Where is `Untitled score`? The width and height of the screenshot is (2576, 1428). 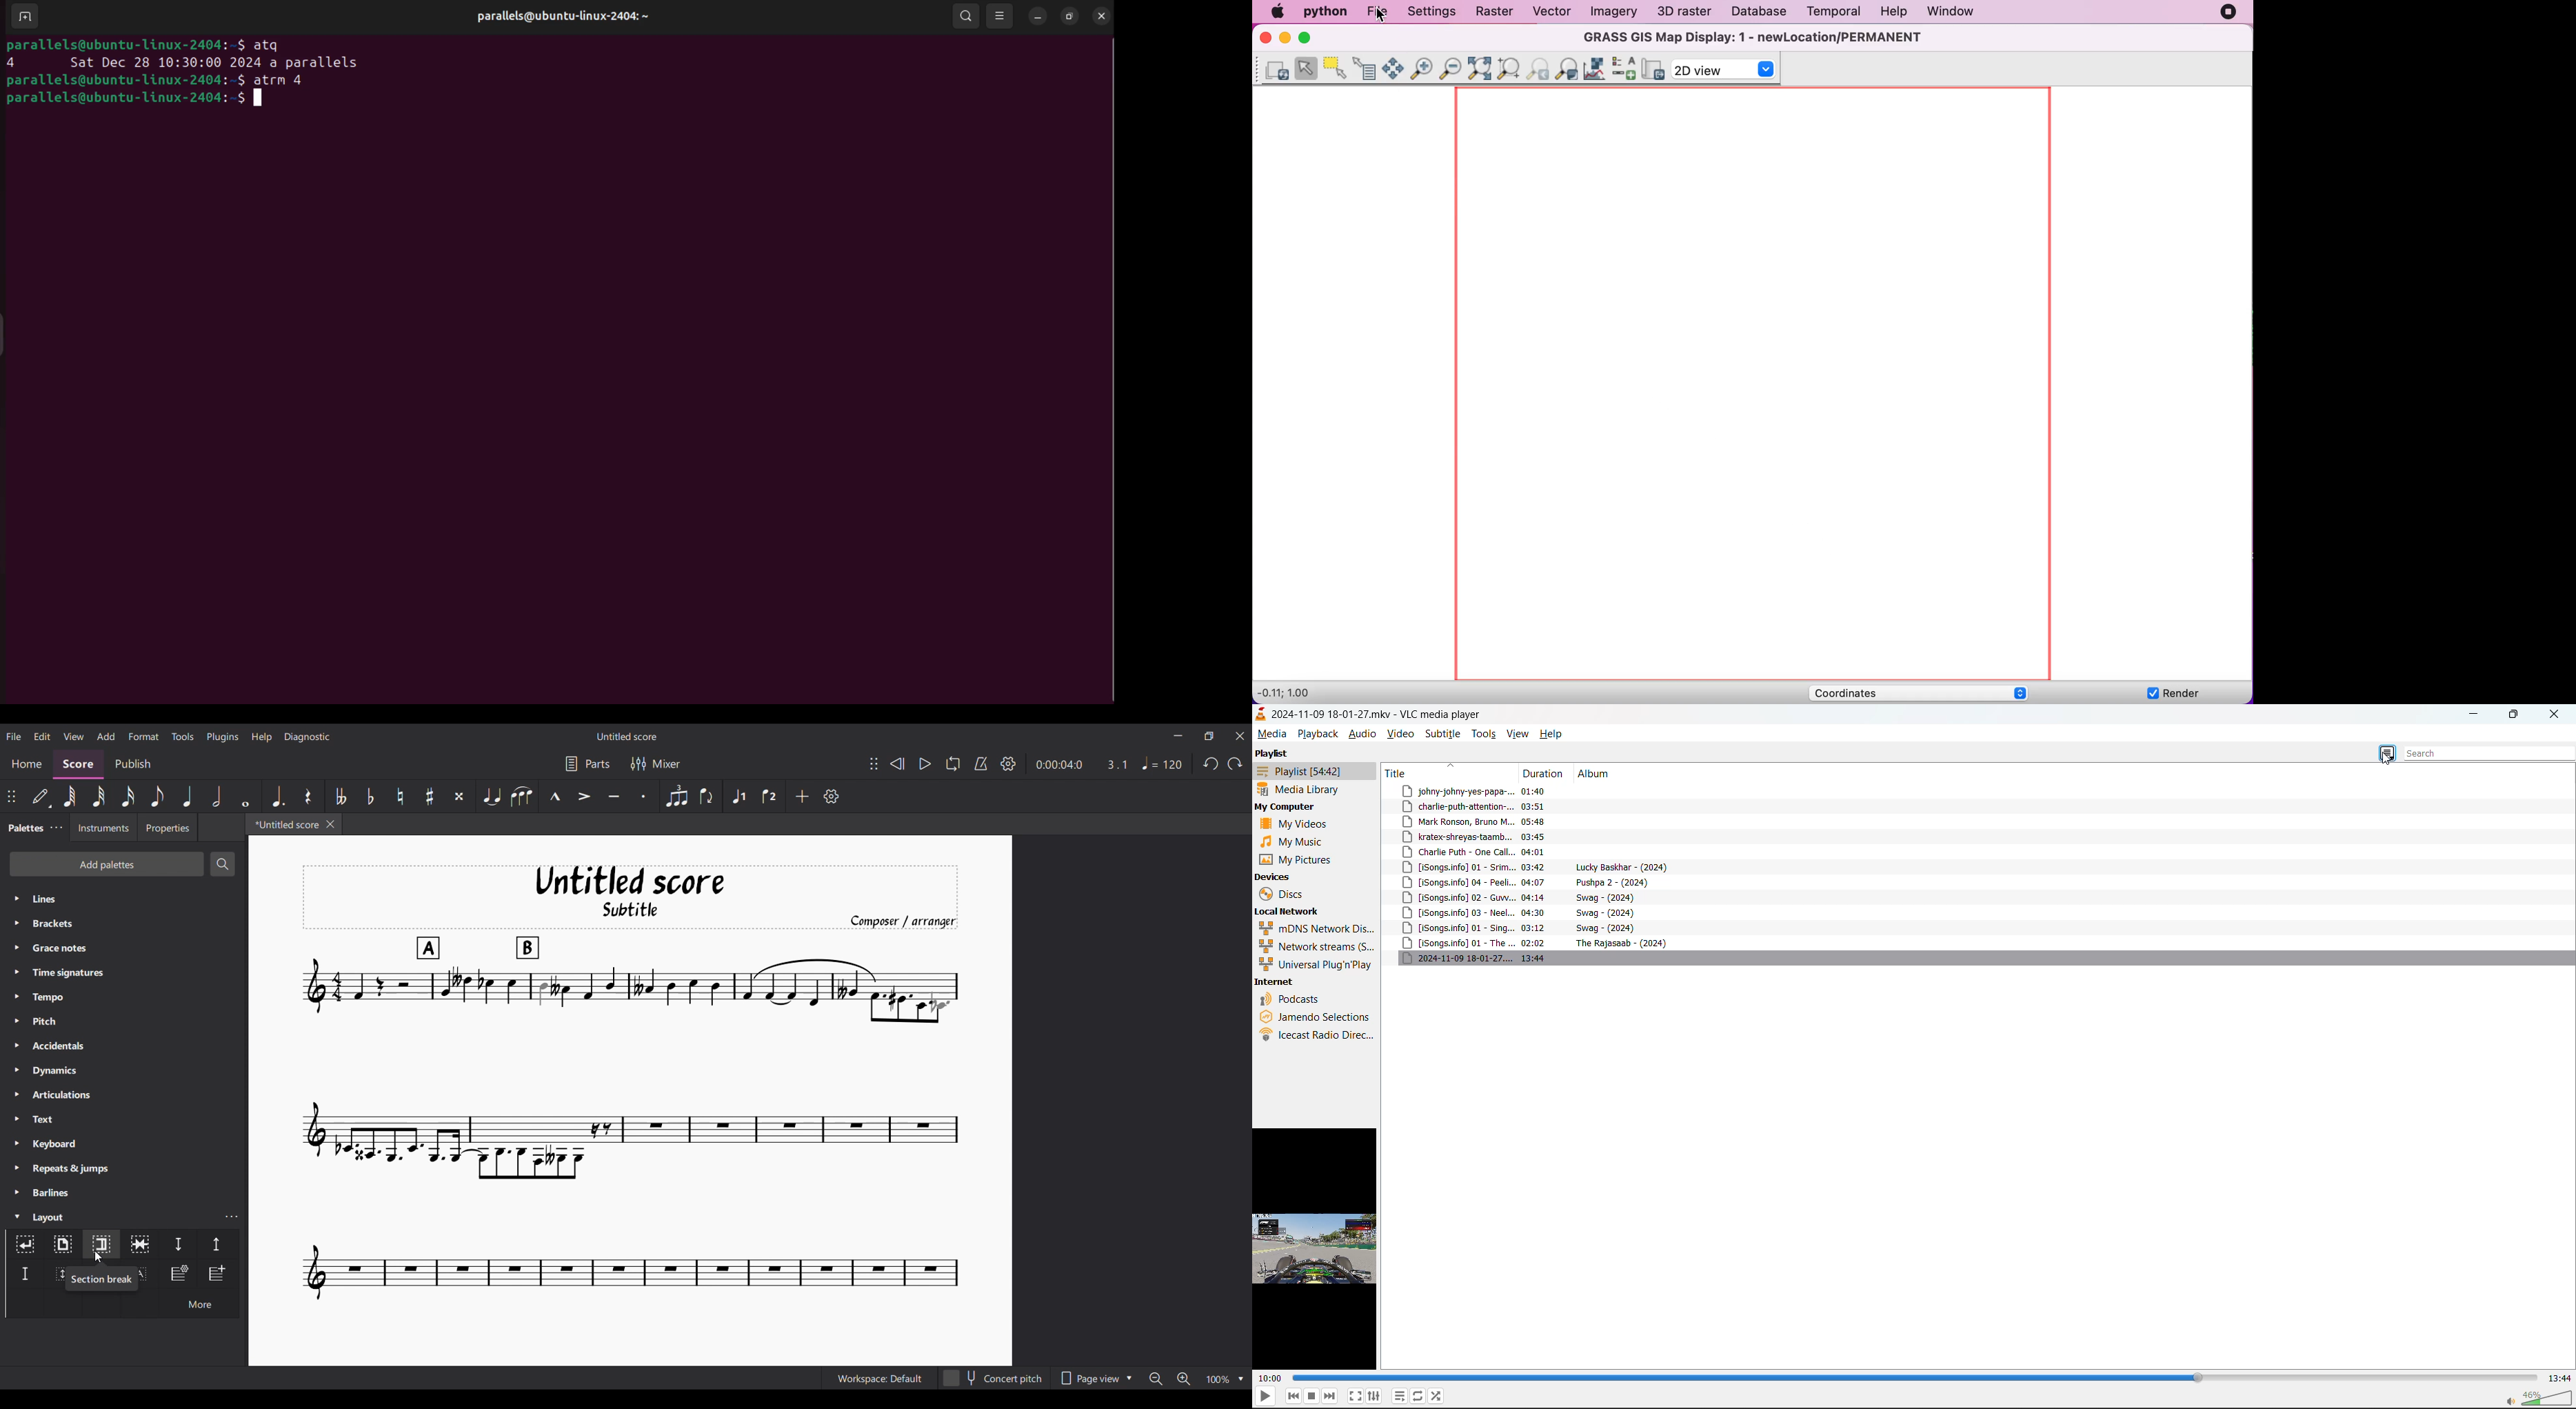
Untitled score is located at coordinates (627, 737).